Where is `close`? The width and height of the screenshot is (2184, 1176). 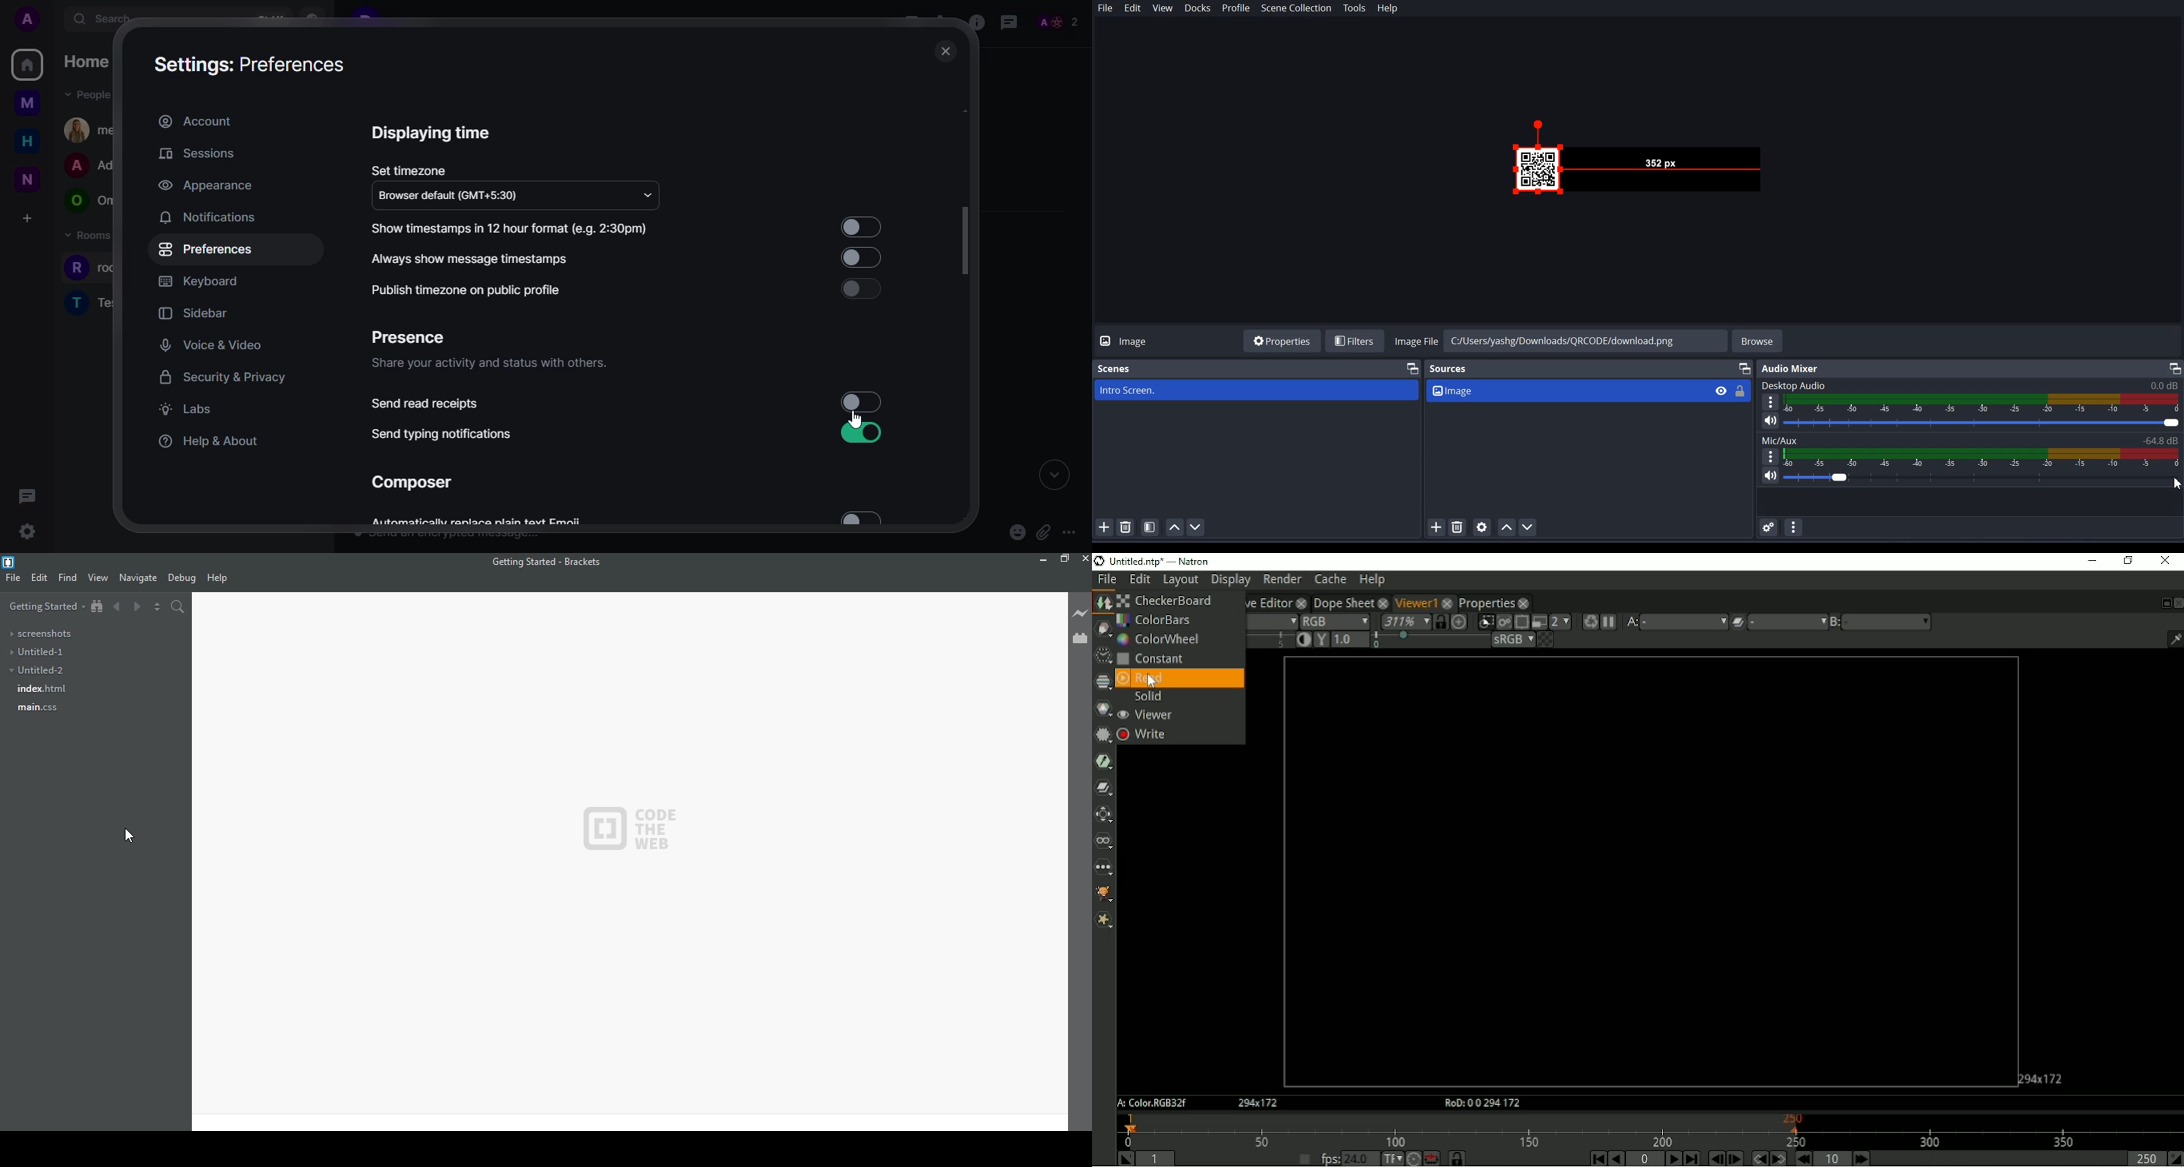 close is located at coordinates (944, 52).